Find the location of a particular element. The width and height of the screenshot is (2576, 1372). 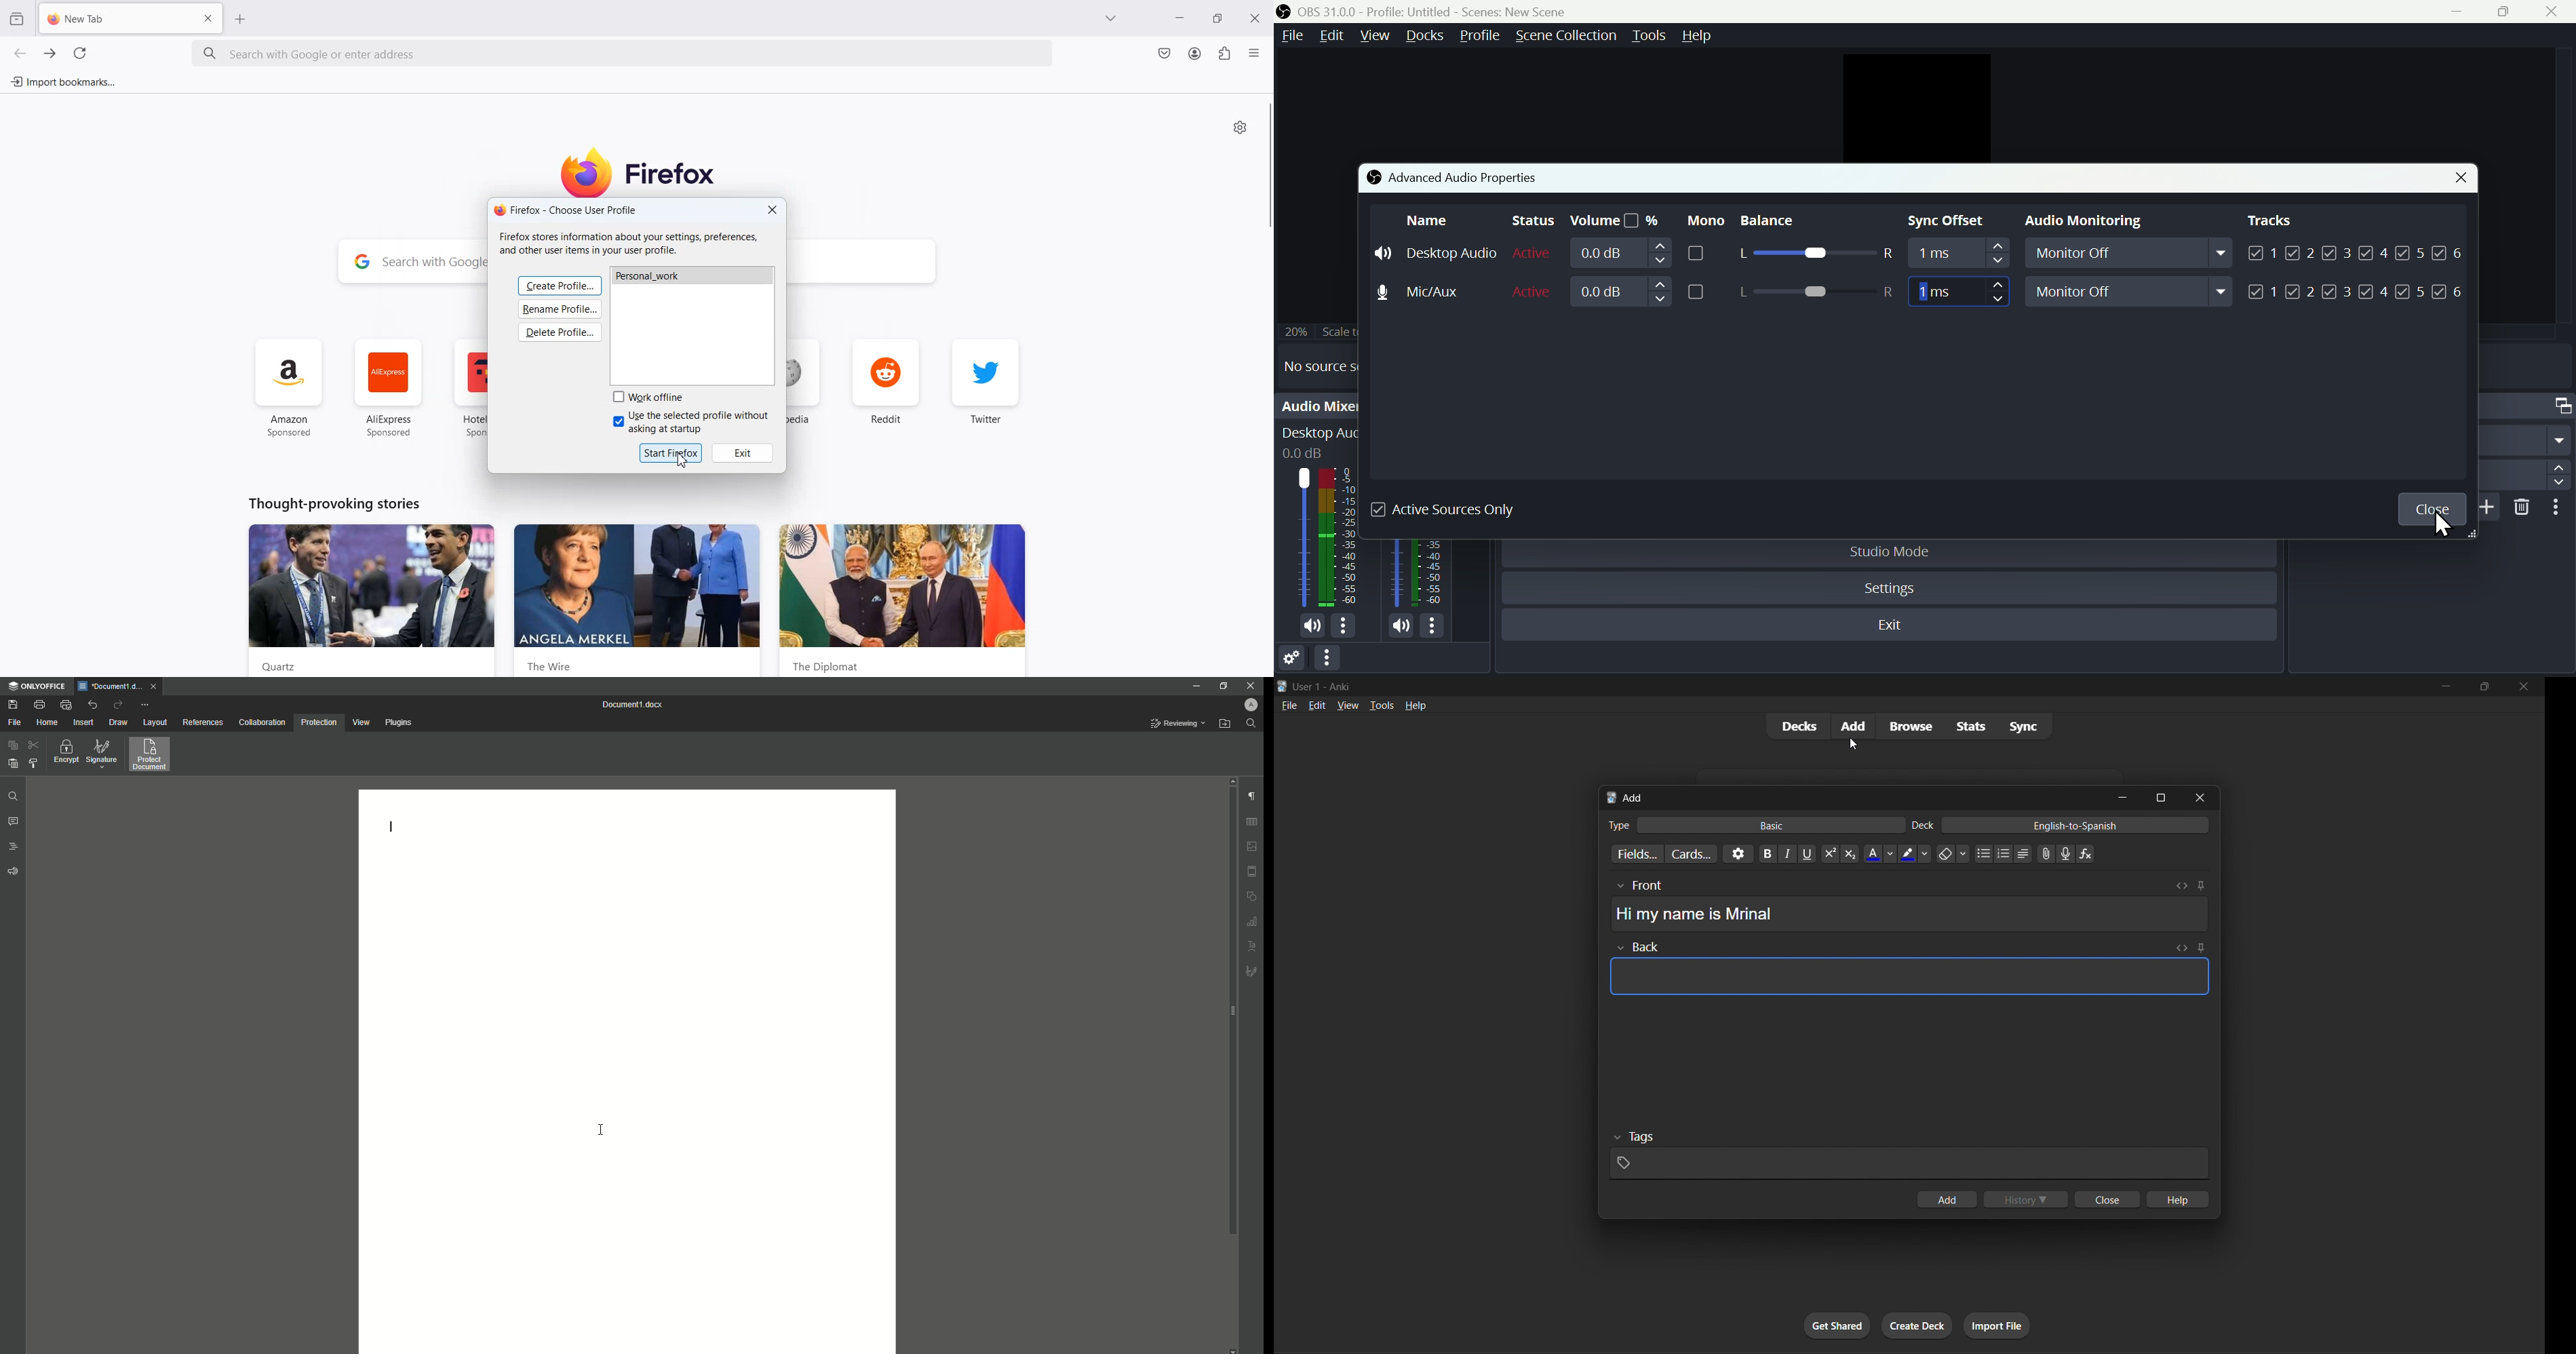

scroll bar is located at coordinates (1231, 1012).